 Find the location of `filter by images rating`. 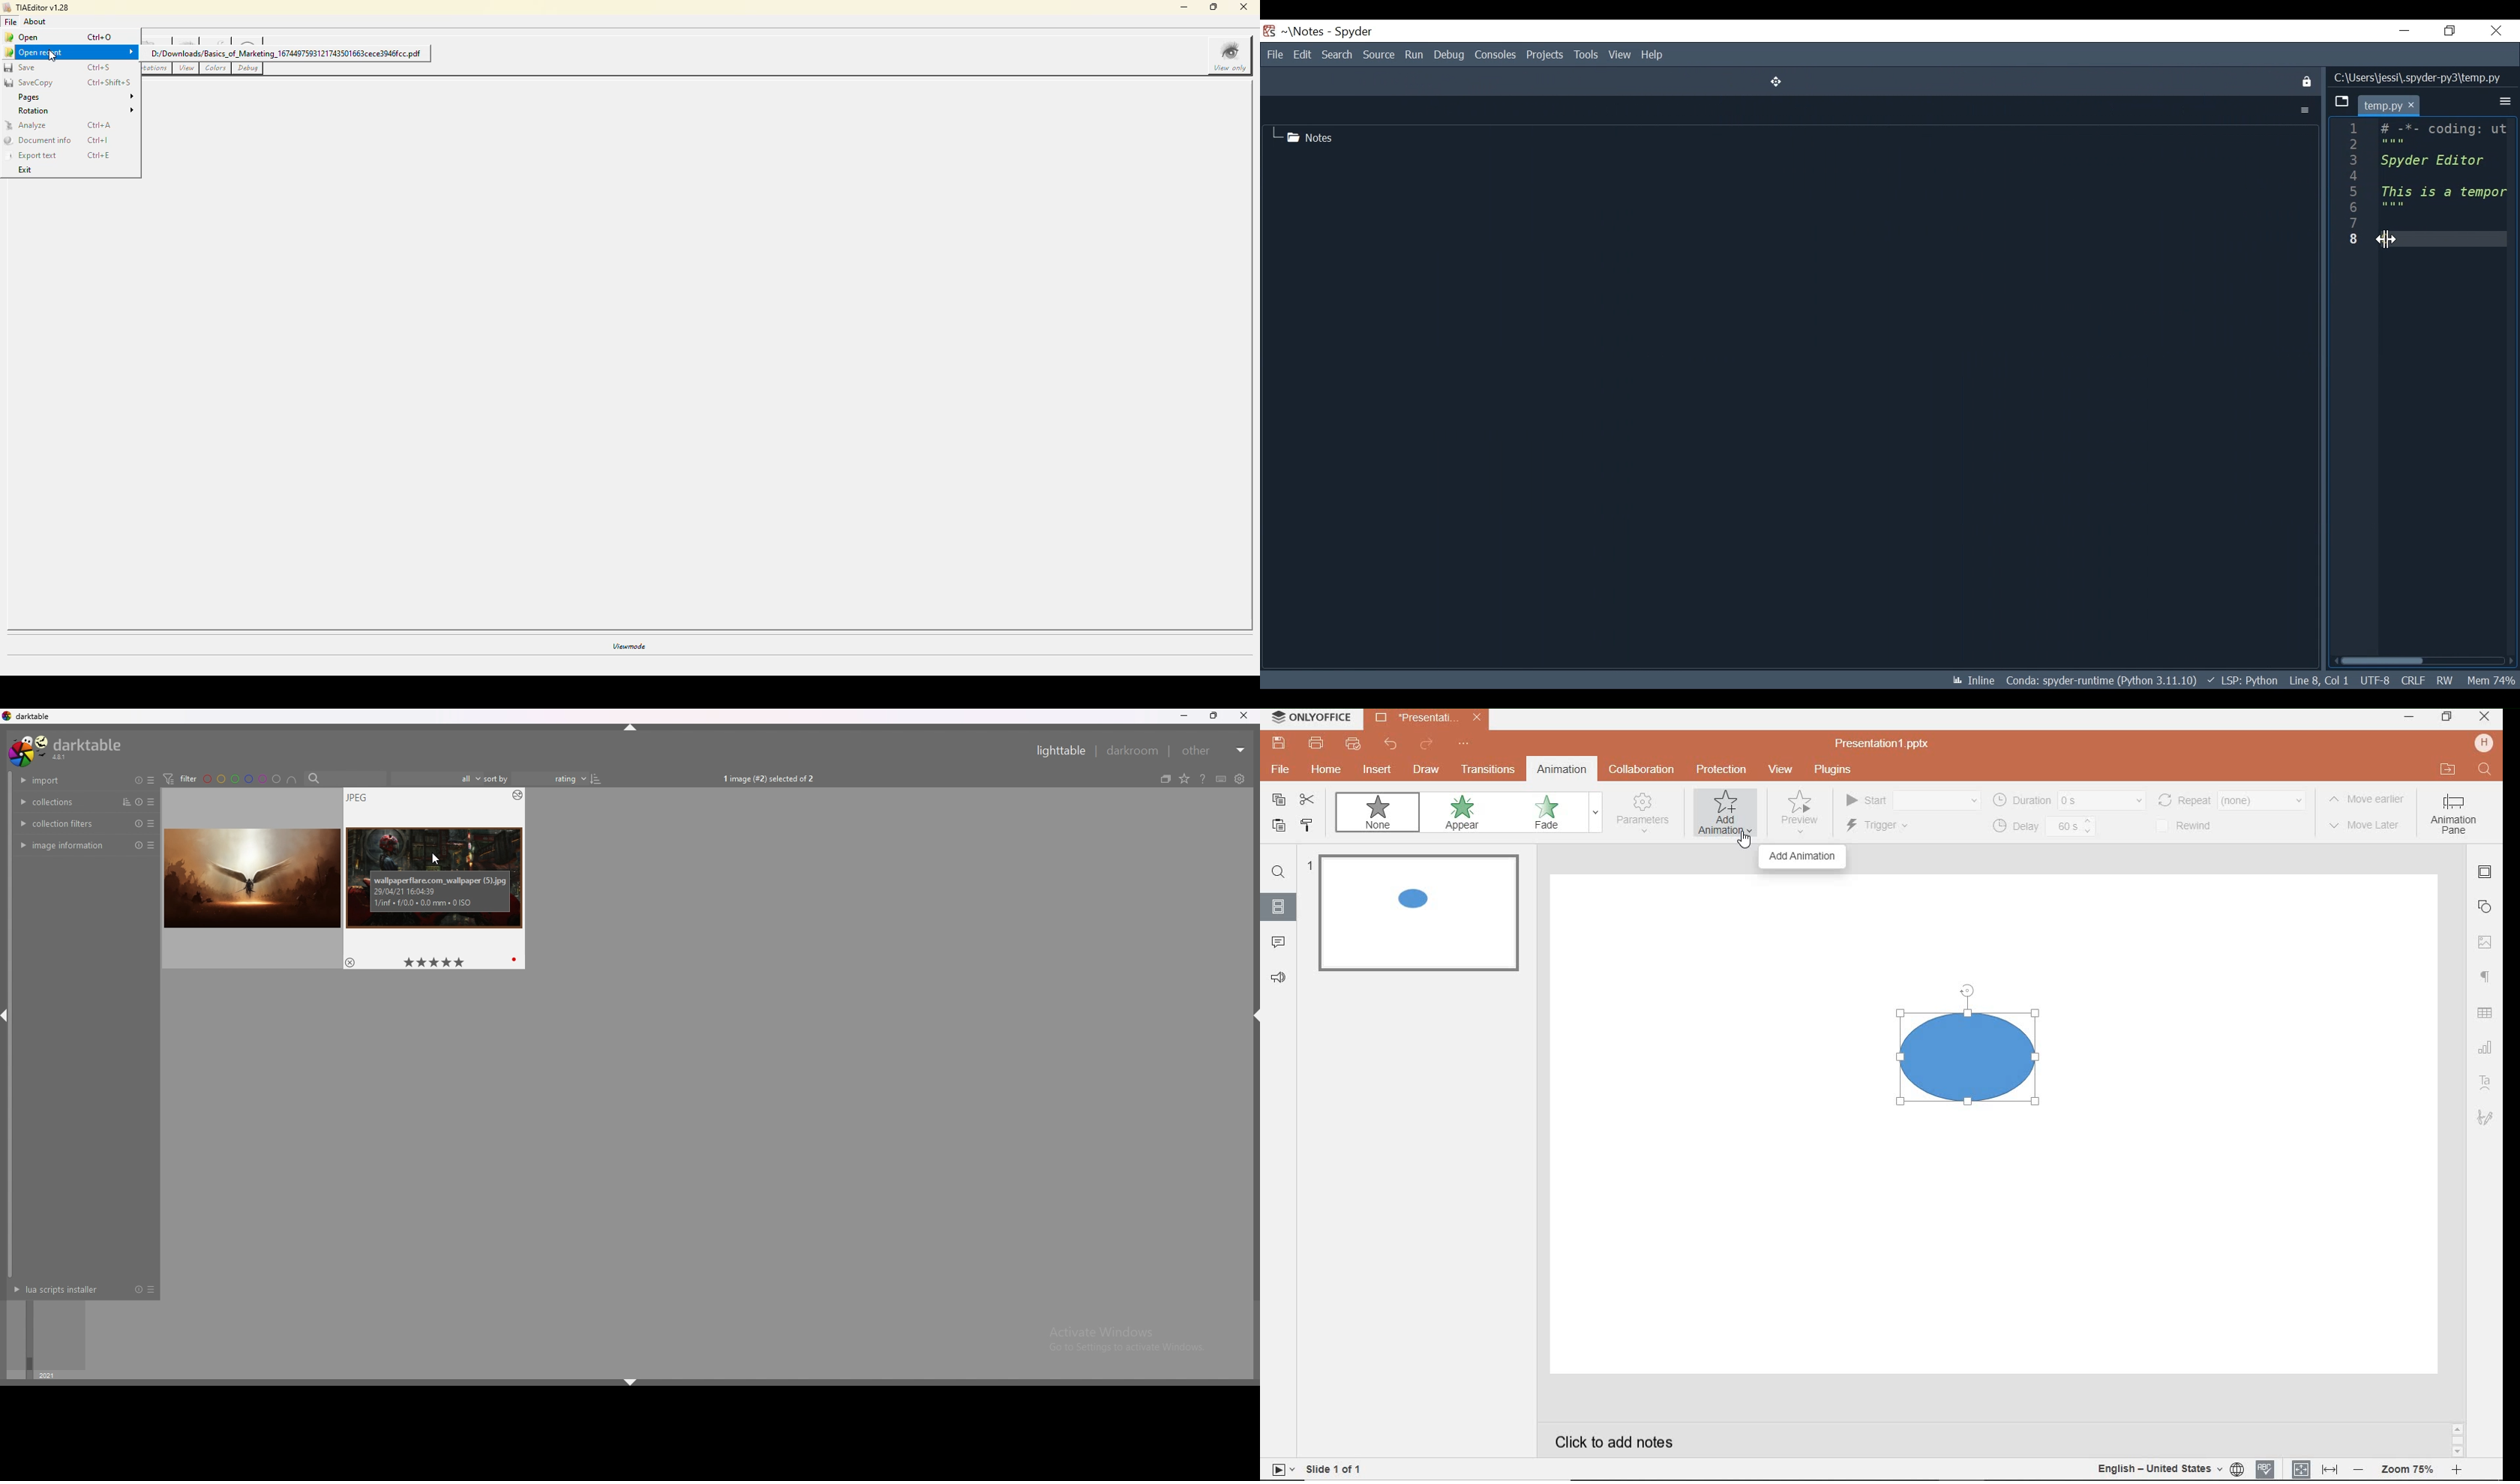

filter by images rating is located at coordinates (436, 778).